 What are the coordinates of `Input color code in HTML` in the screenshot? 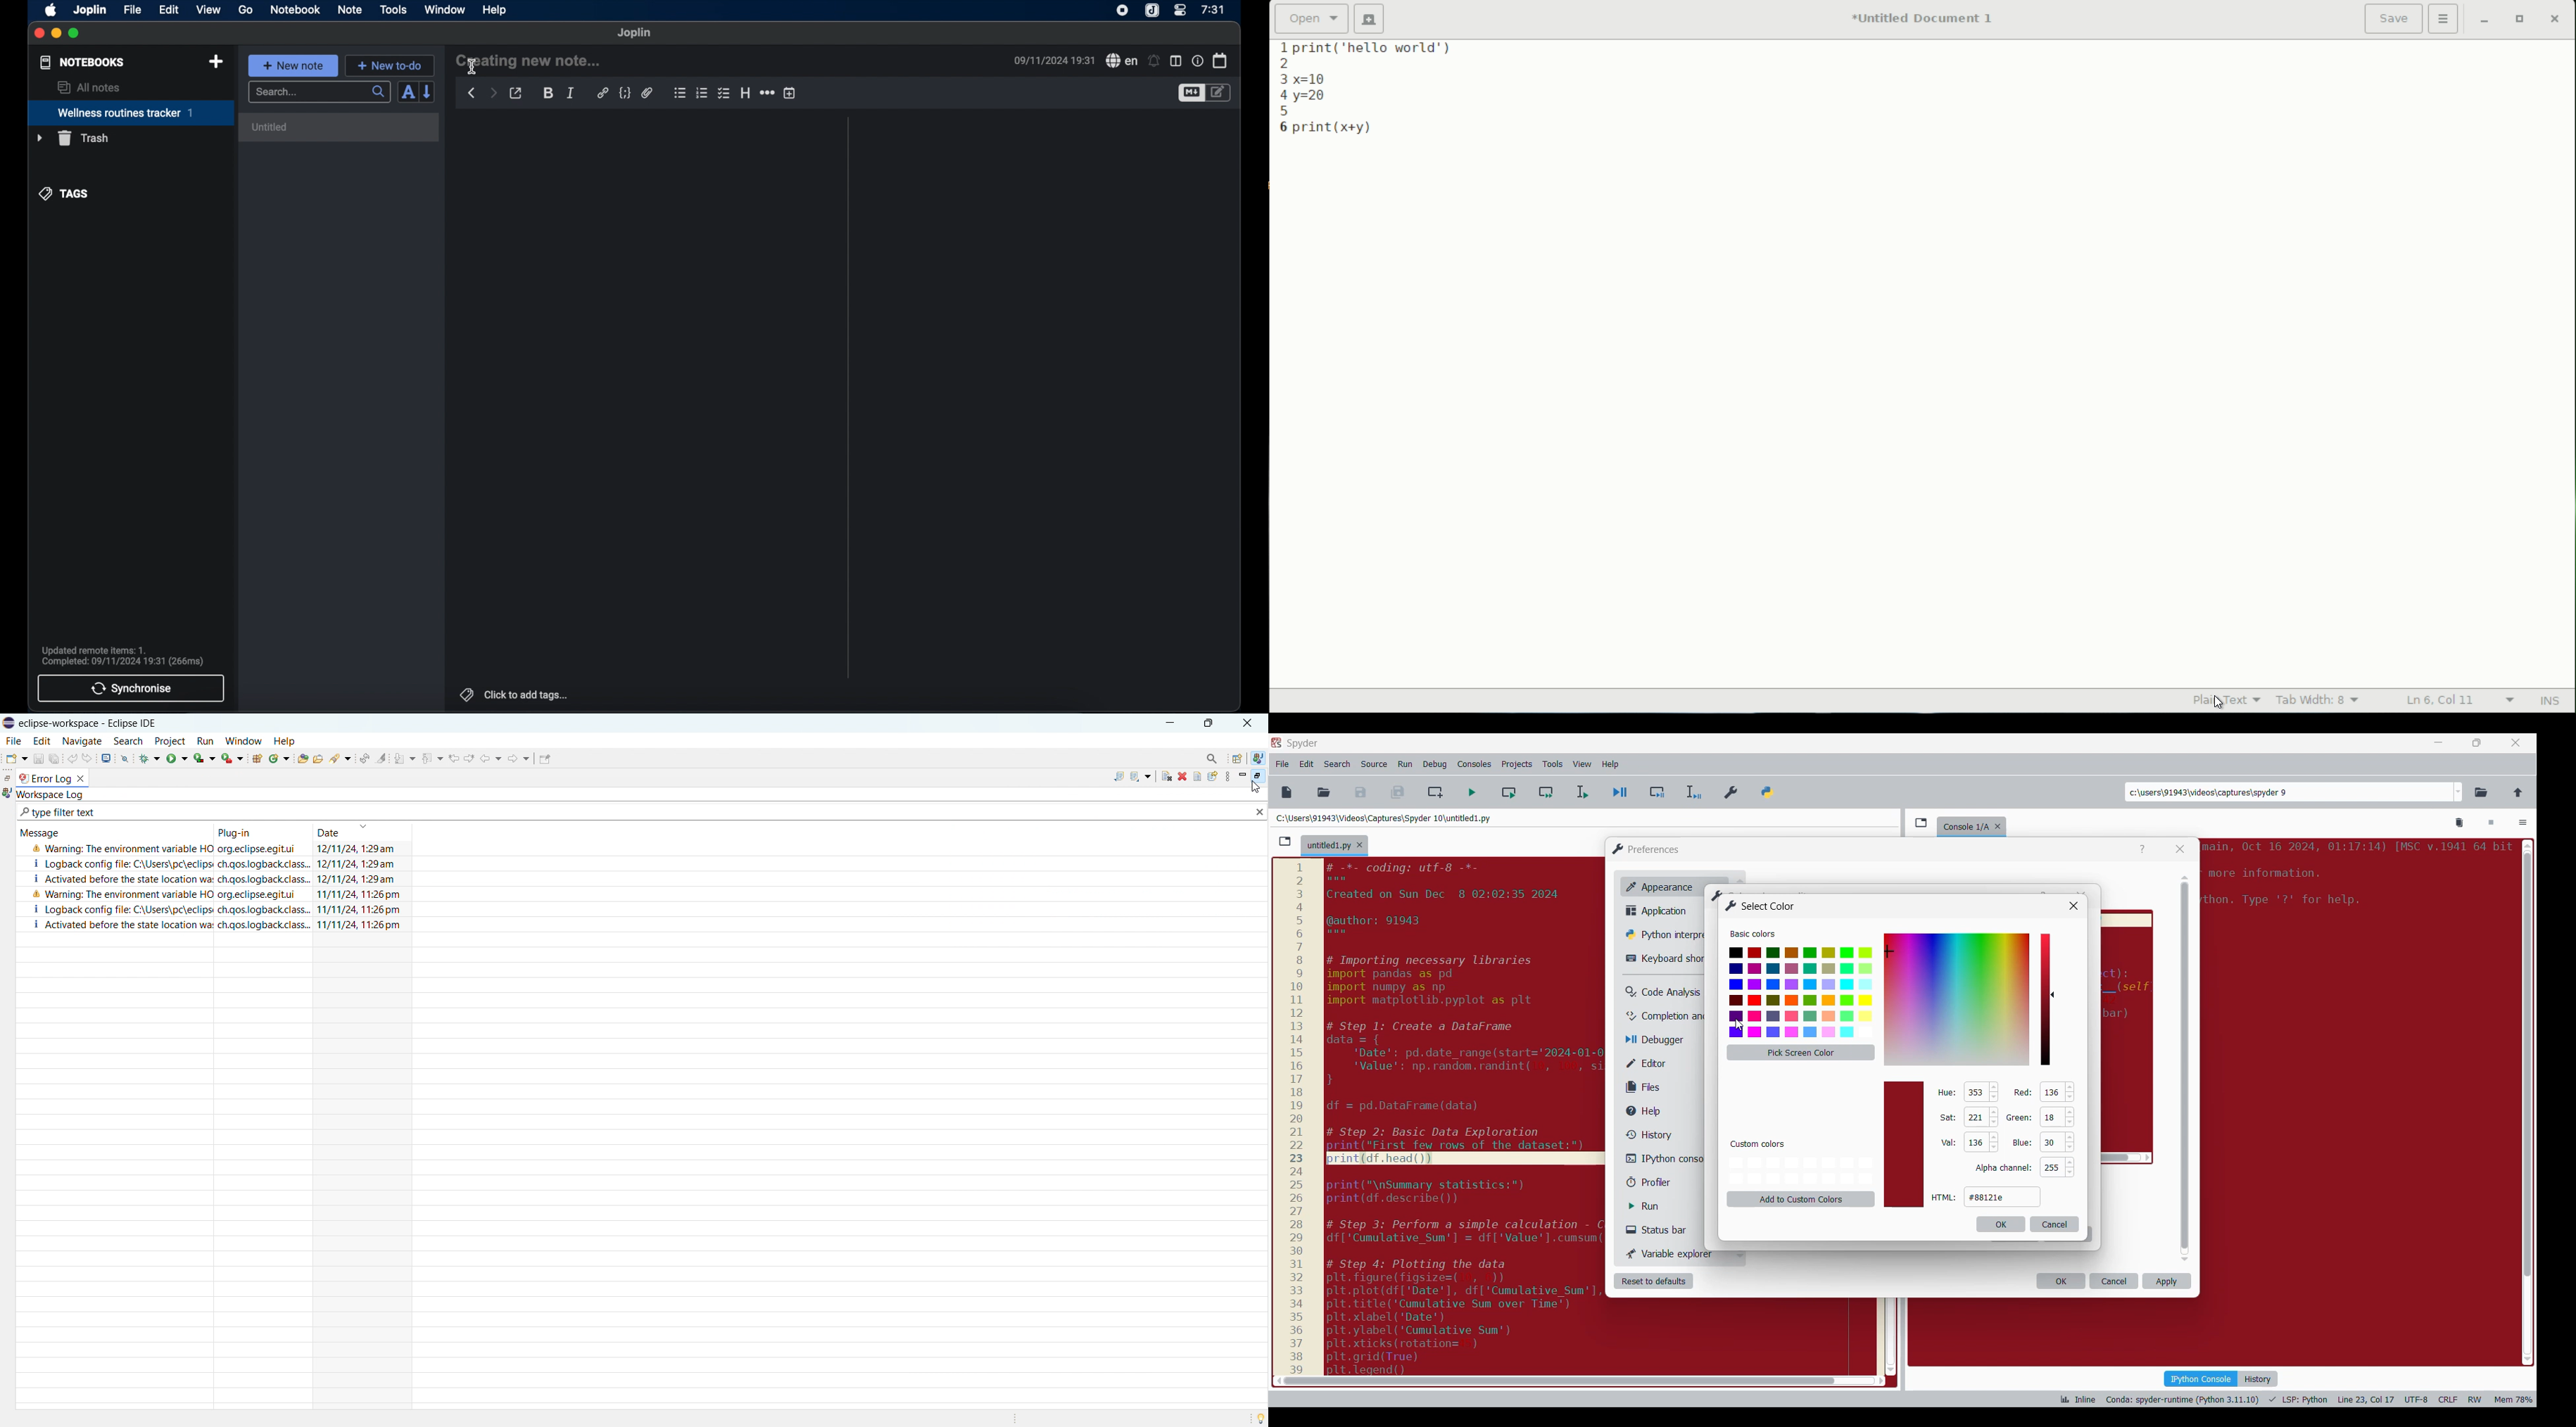 It's located at (2002, 1196).